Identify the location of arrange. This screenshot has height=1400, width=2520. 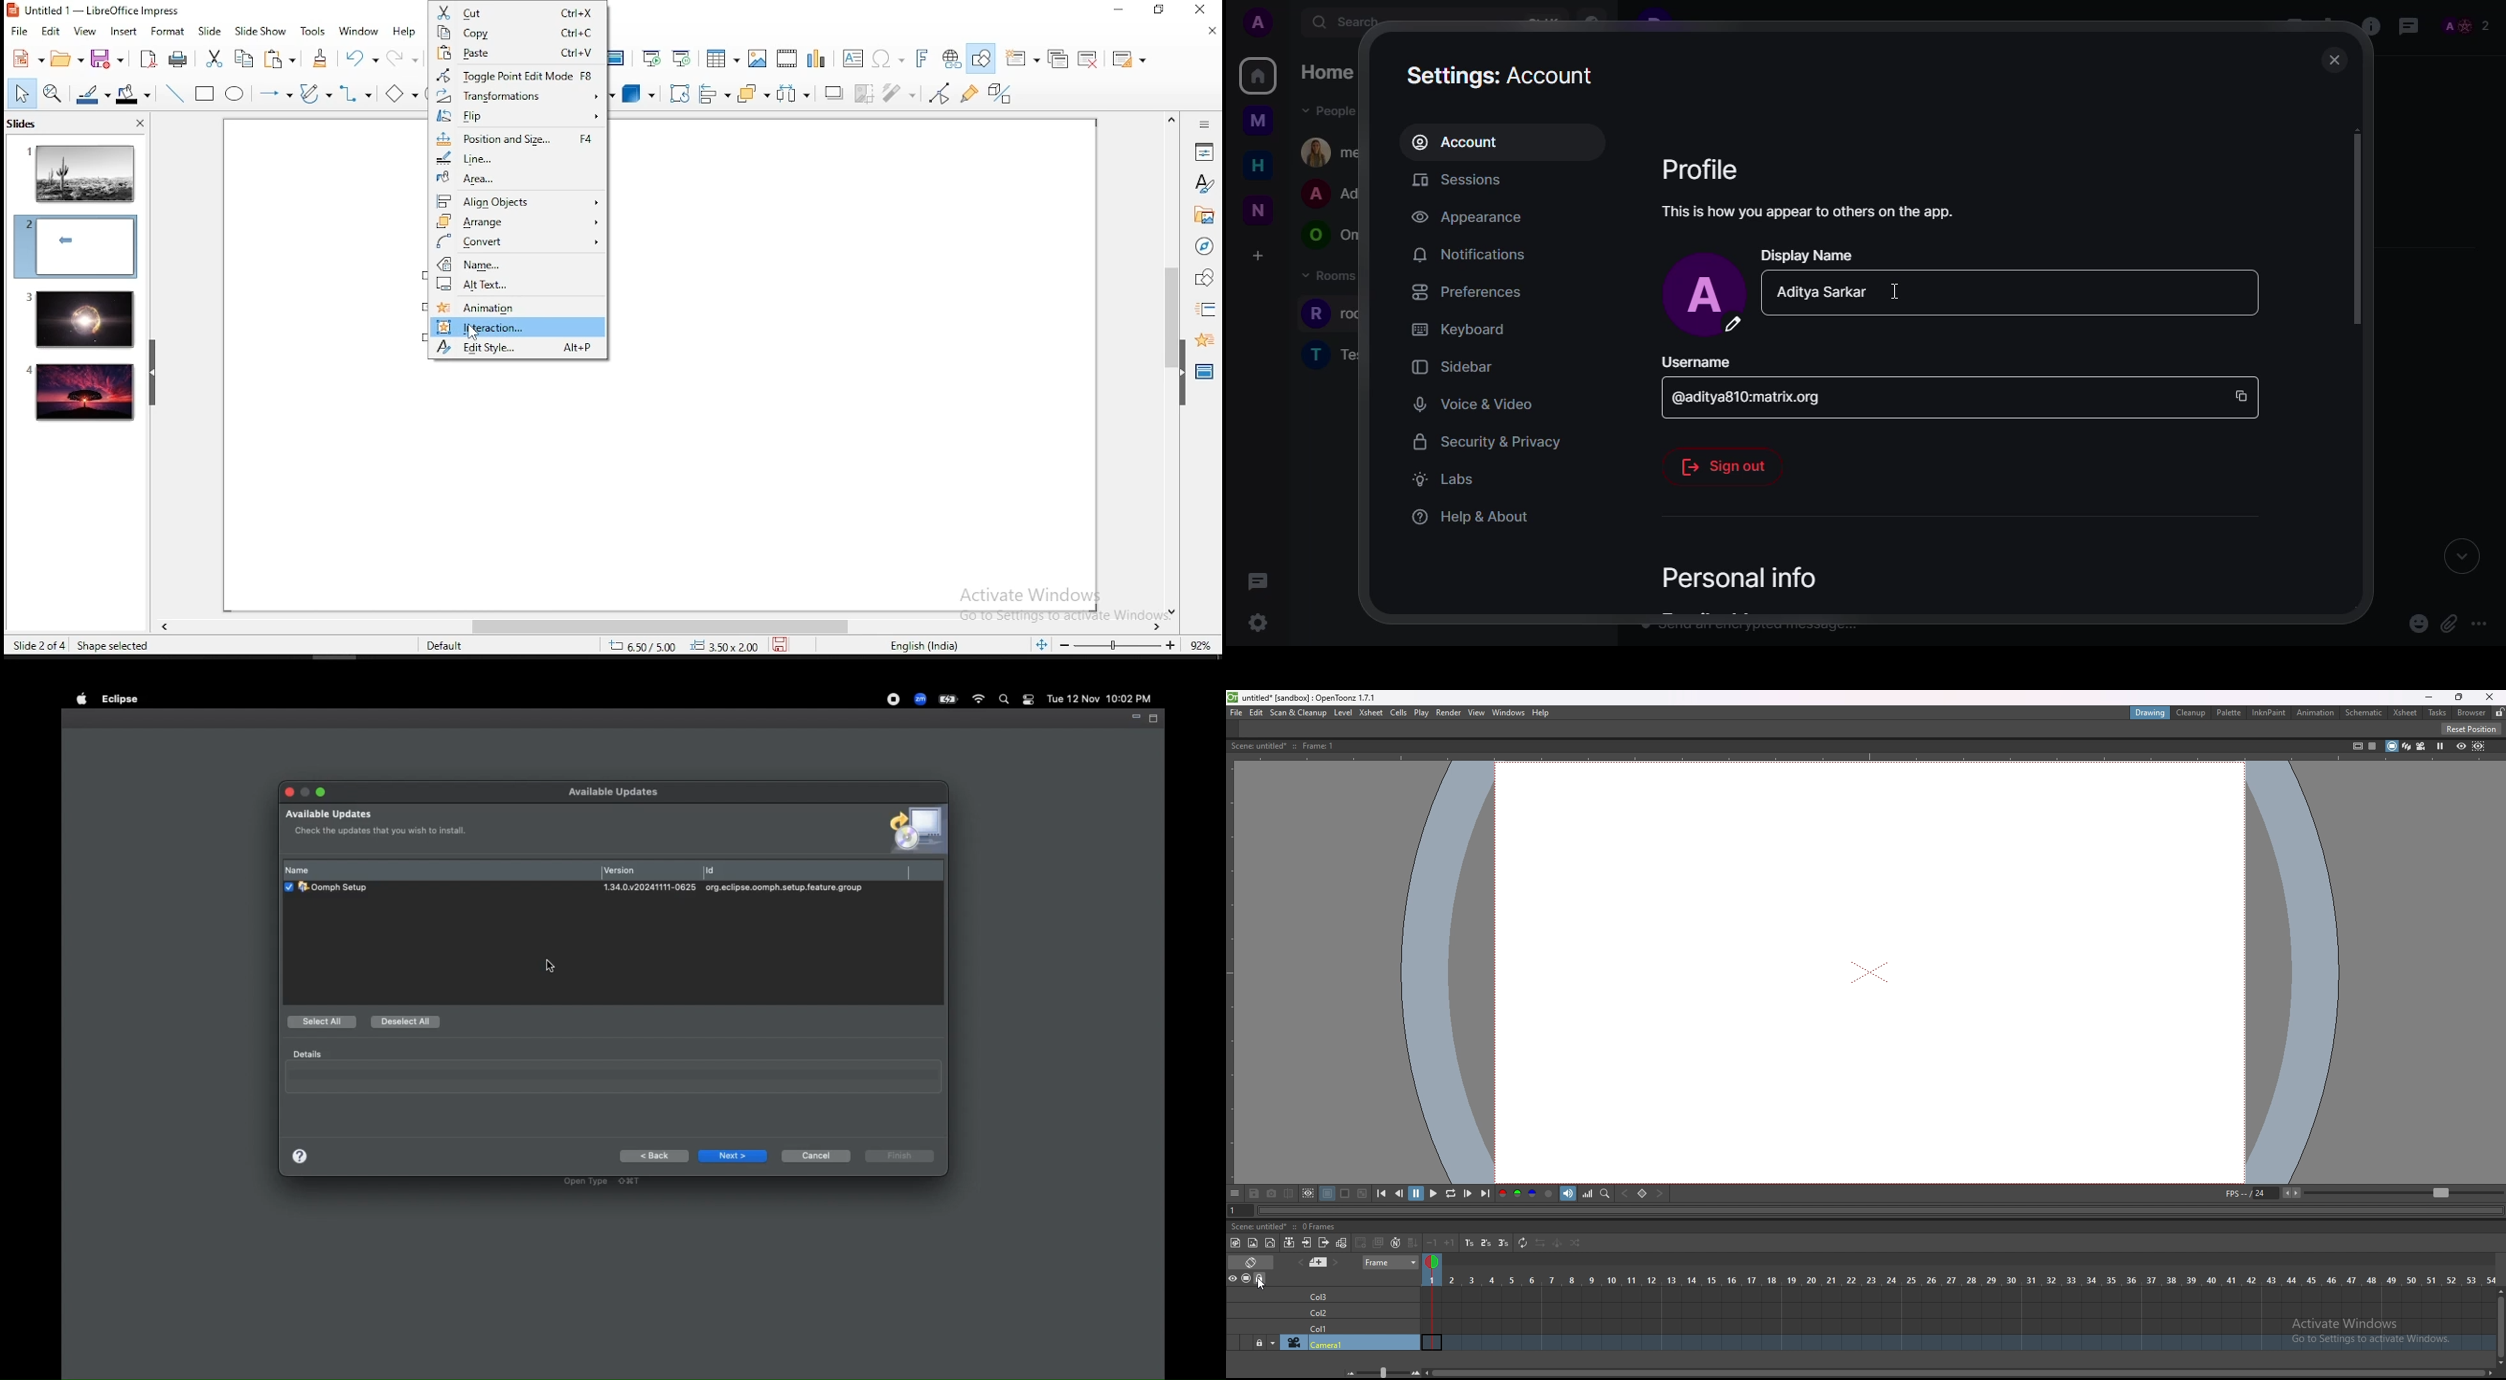
(752, 95).